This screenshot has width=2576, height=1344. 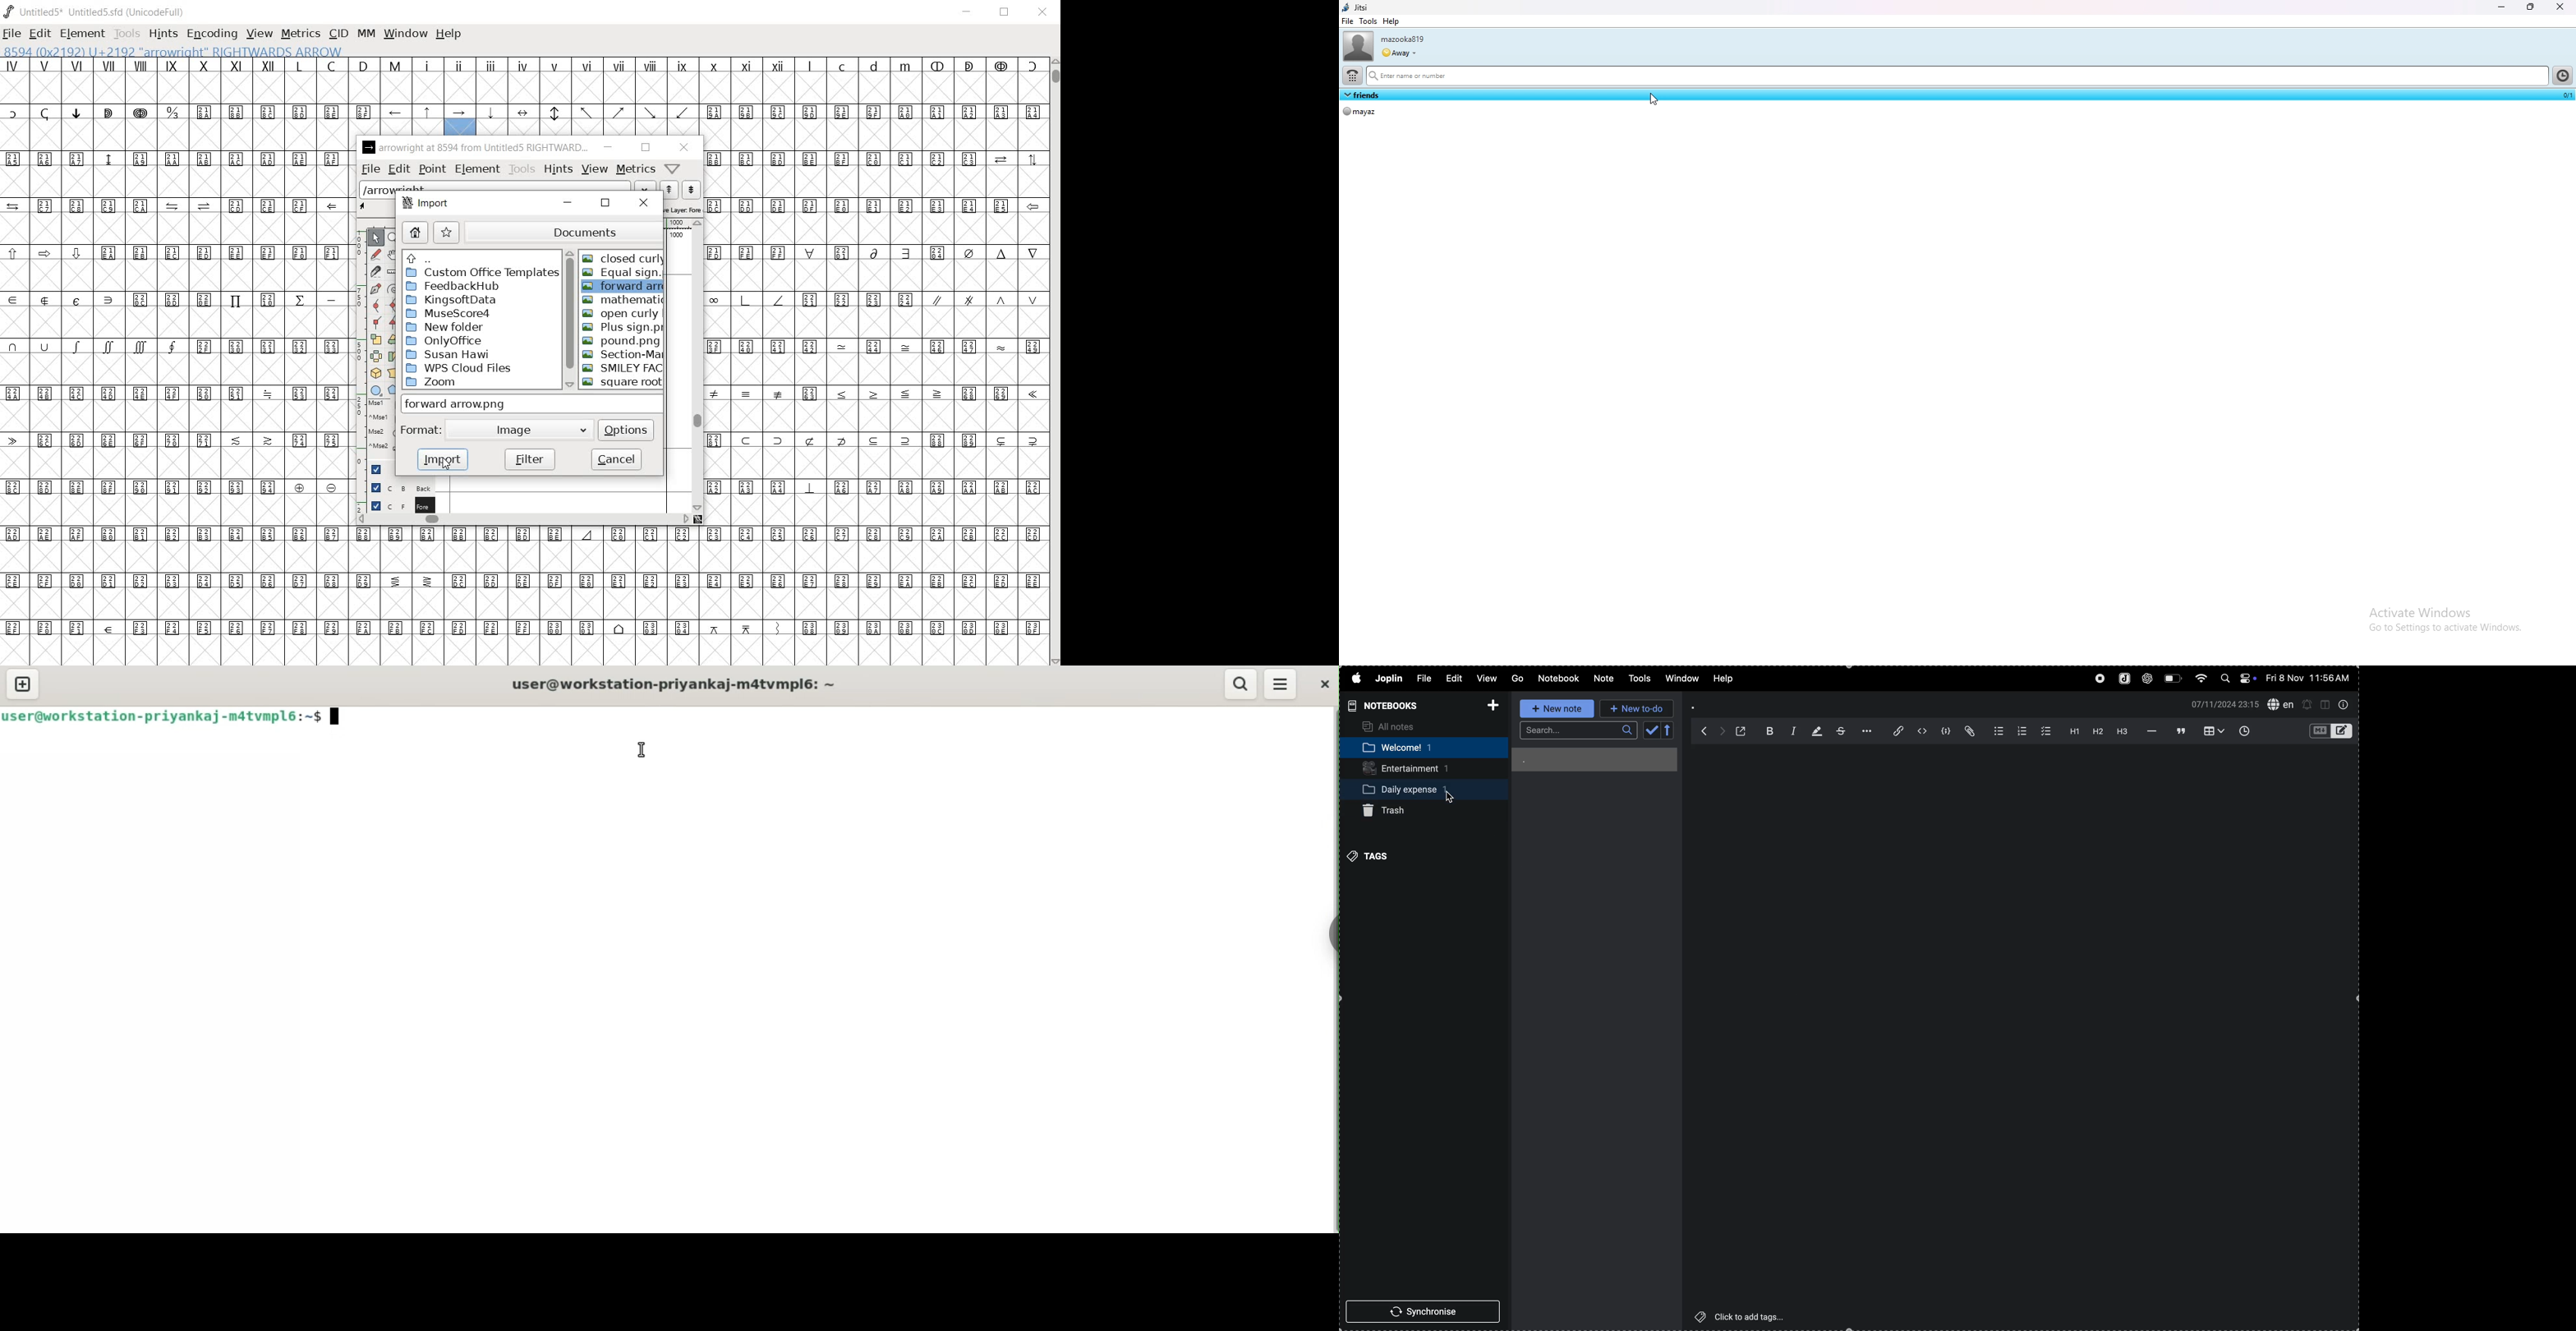 I want to click on new to do, so click(x=1637, y=709).